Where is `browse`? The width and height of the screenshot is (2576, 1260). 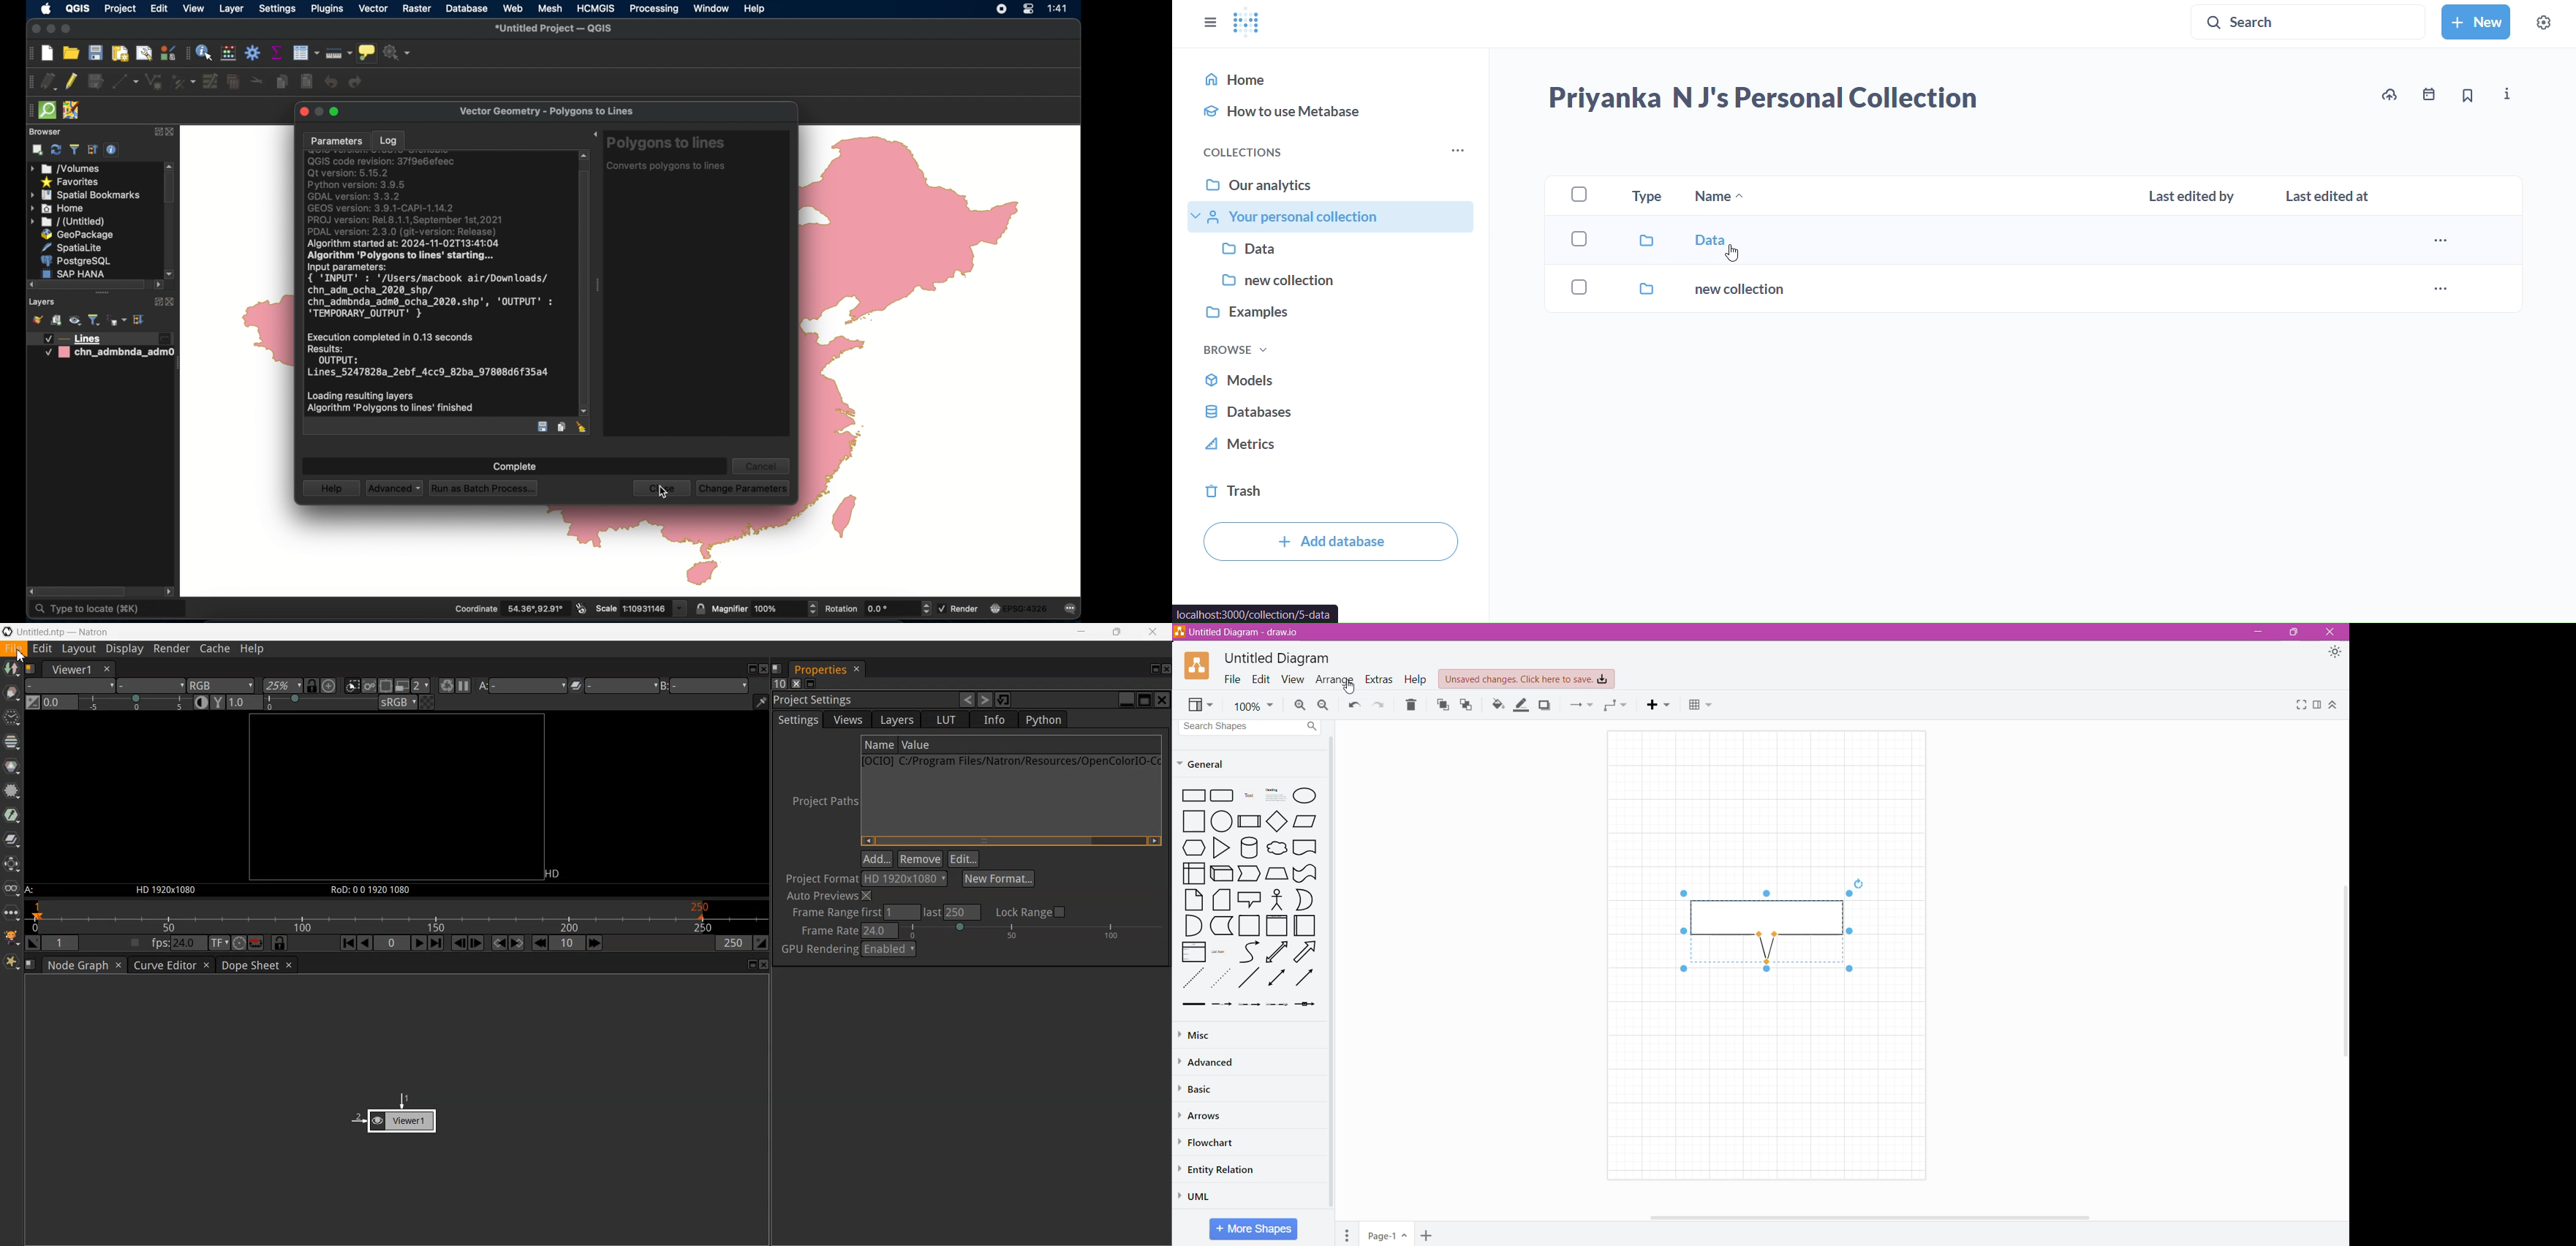 browse is located at coordinates (1234, 350).